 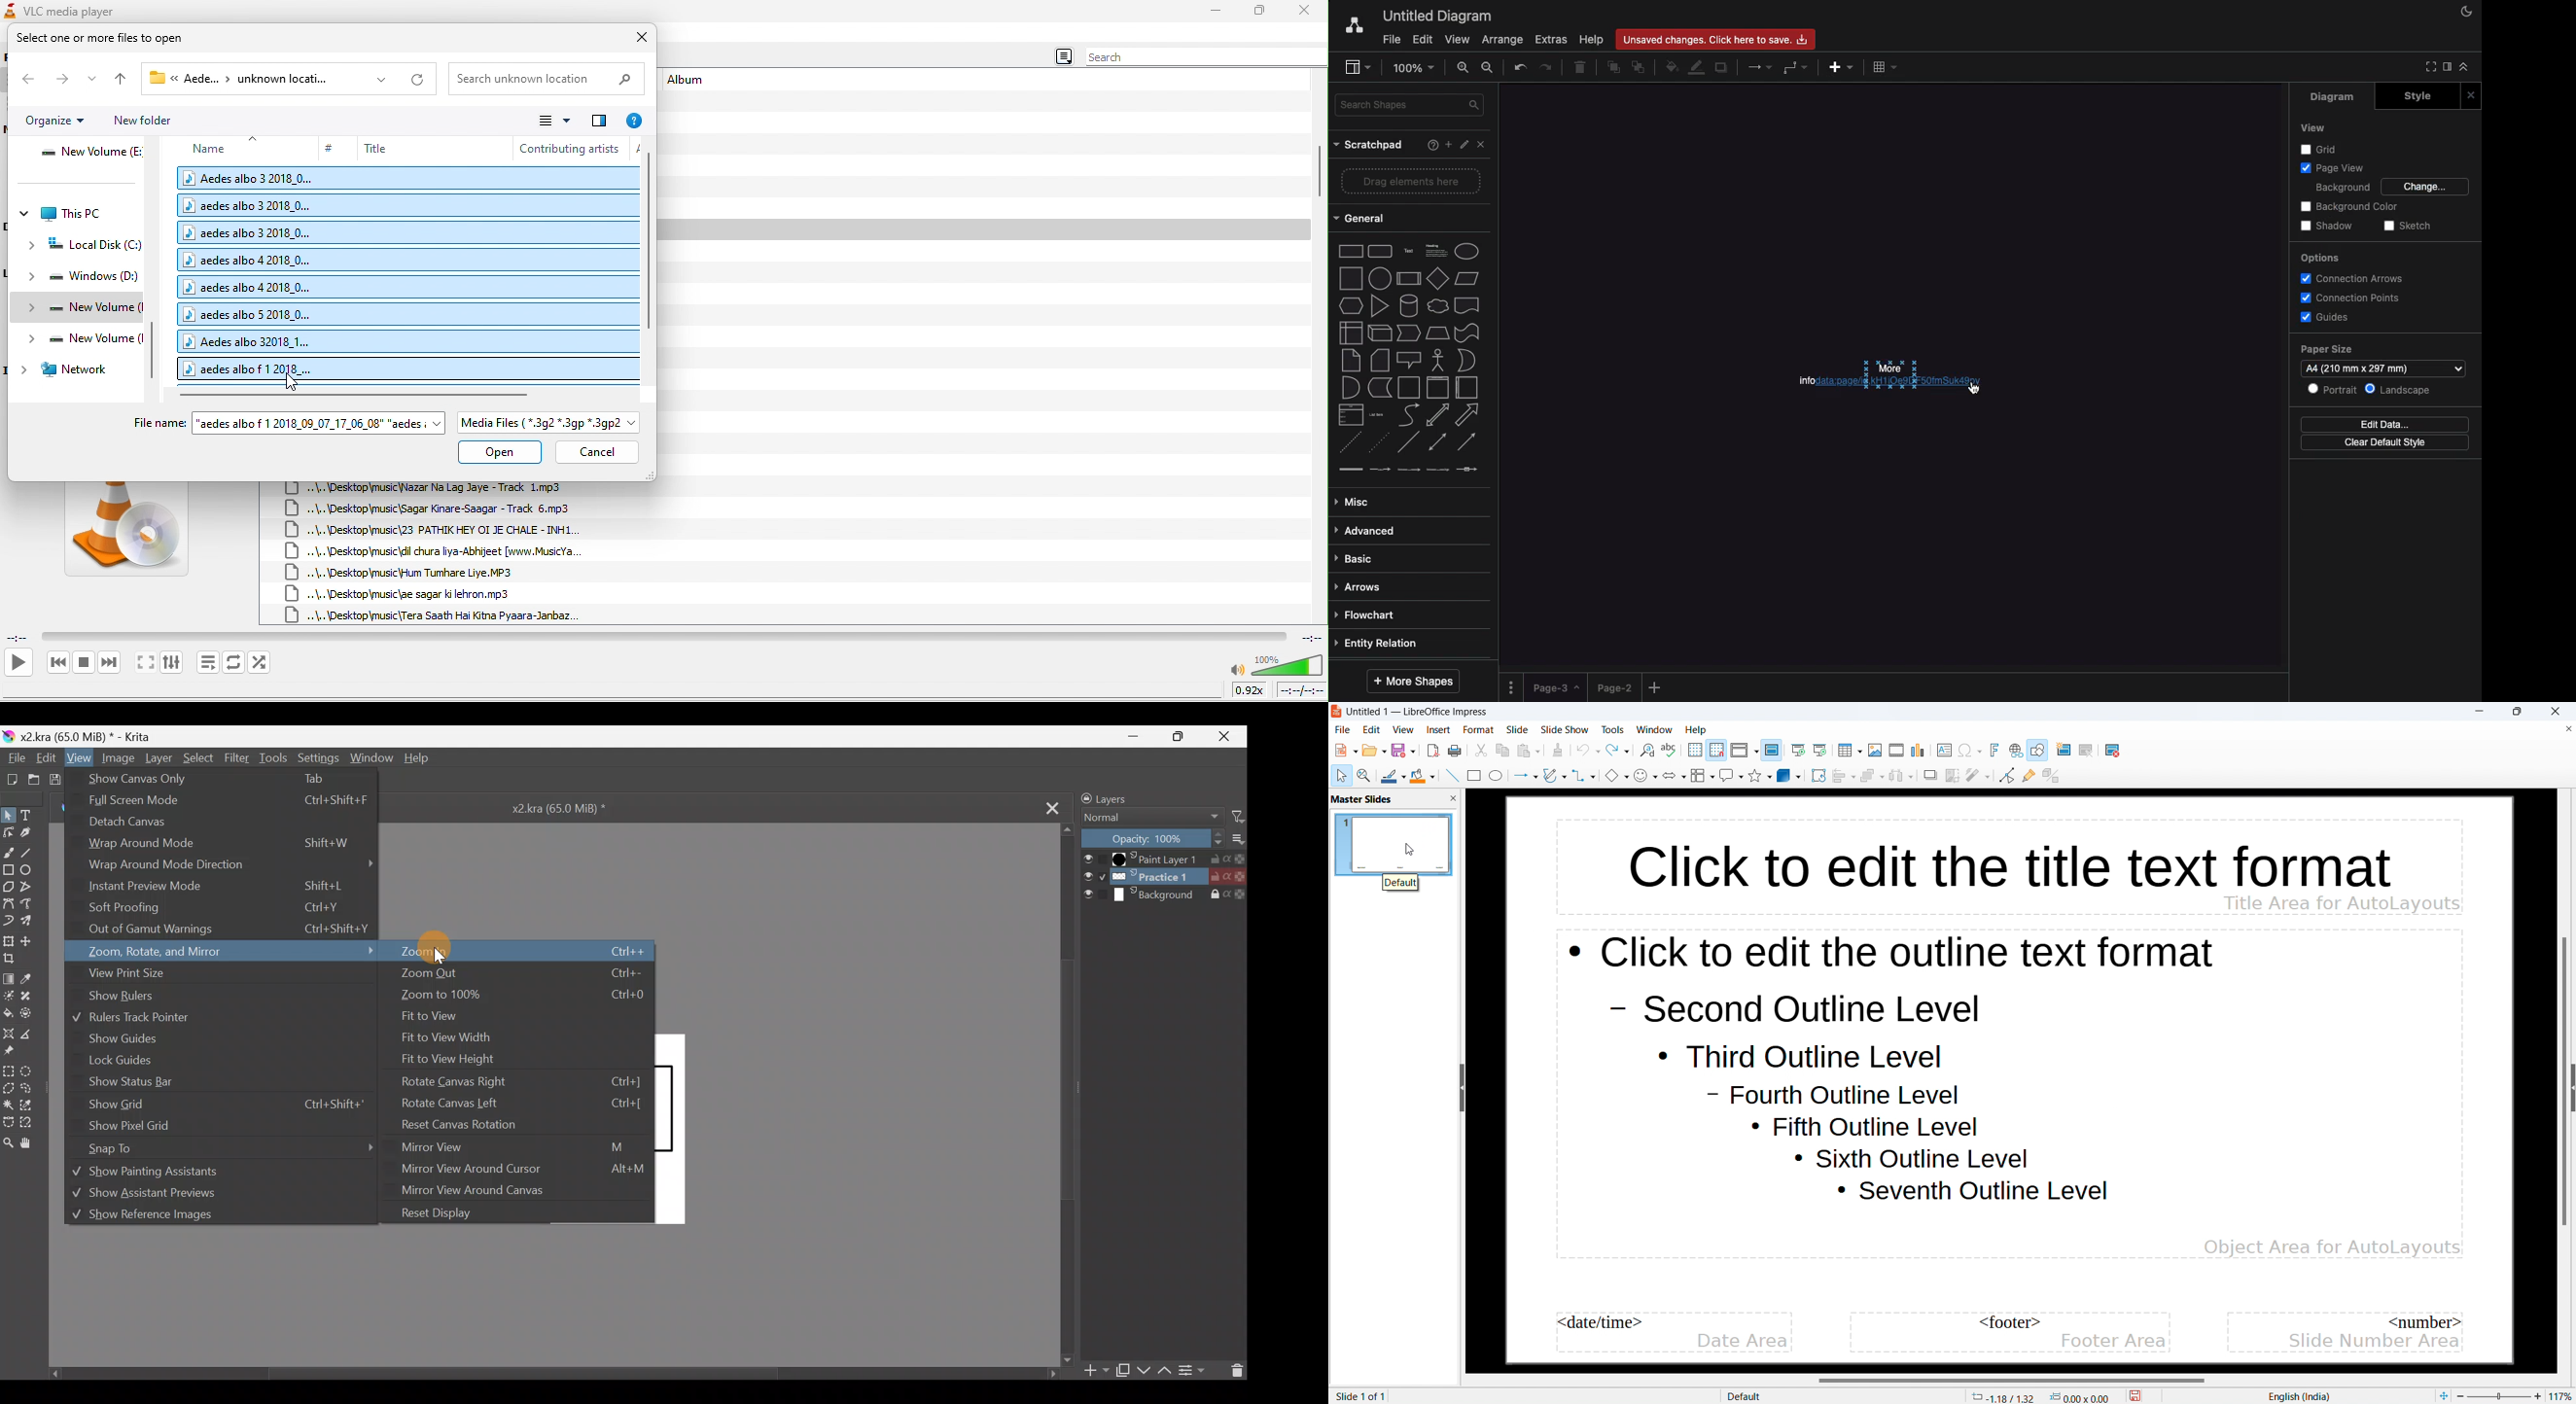 What do you see at coordinates (1528, 751) in the screenshot?
I see `paste` at bounding box center [1528, 751].